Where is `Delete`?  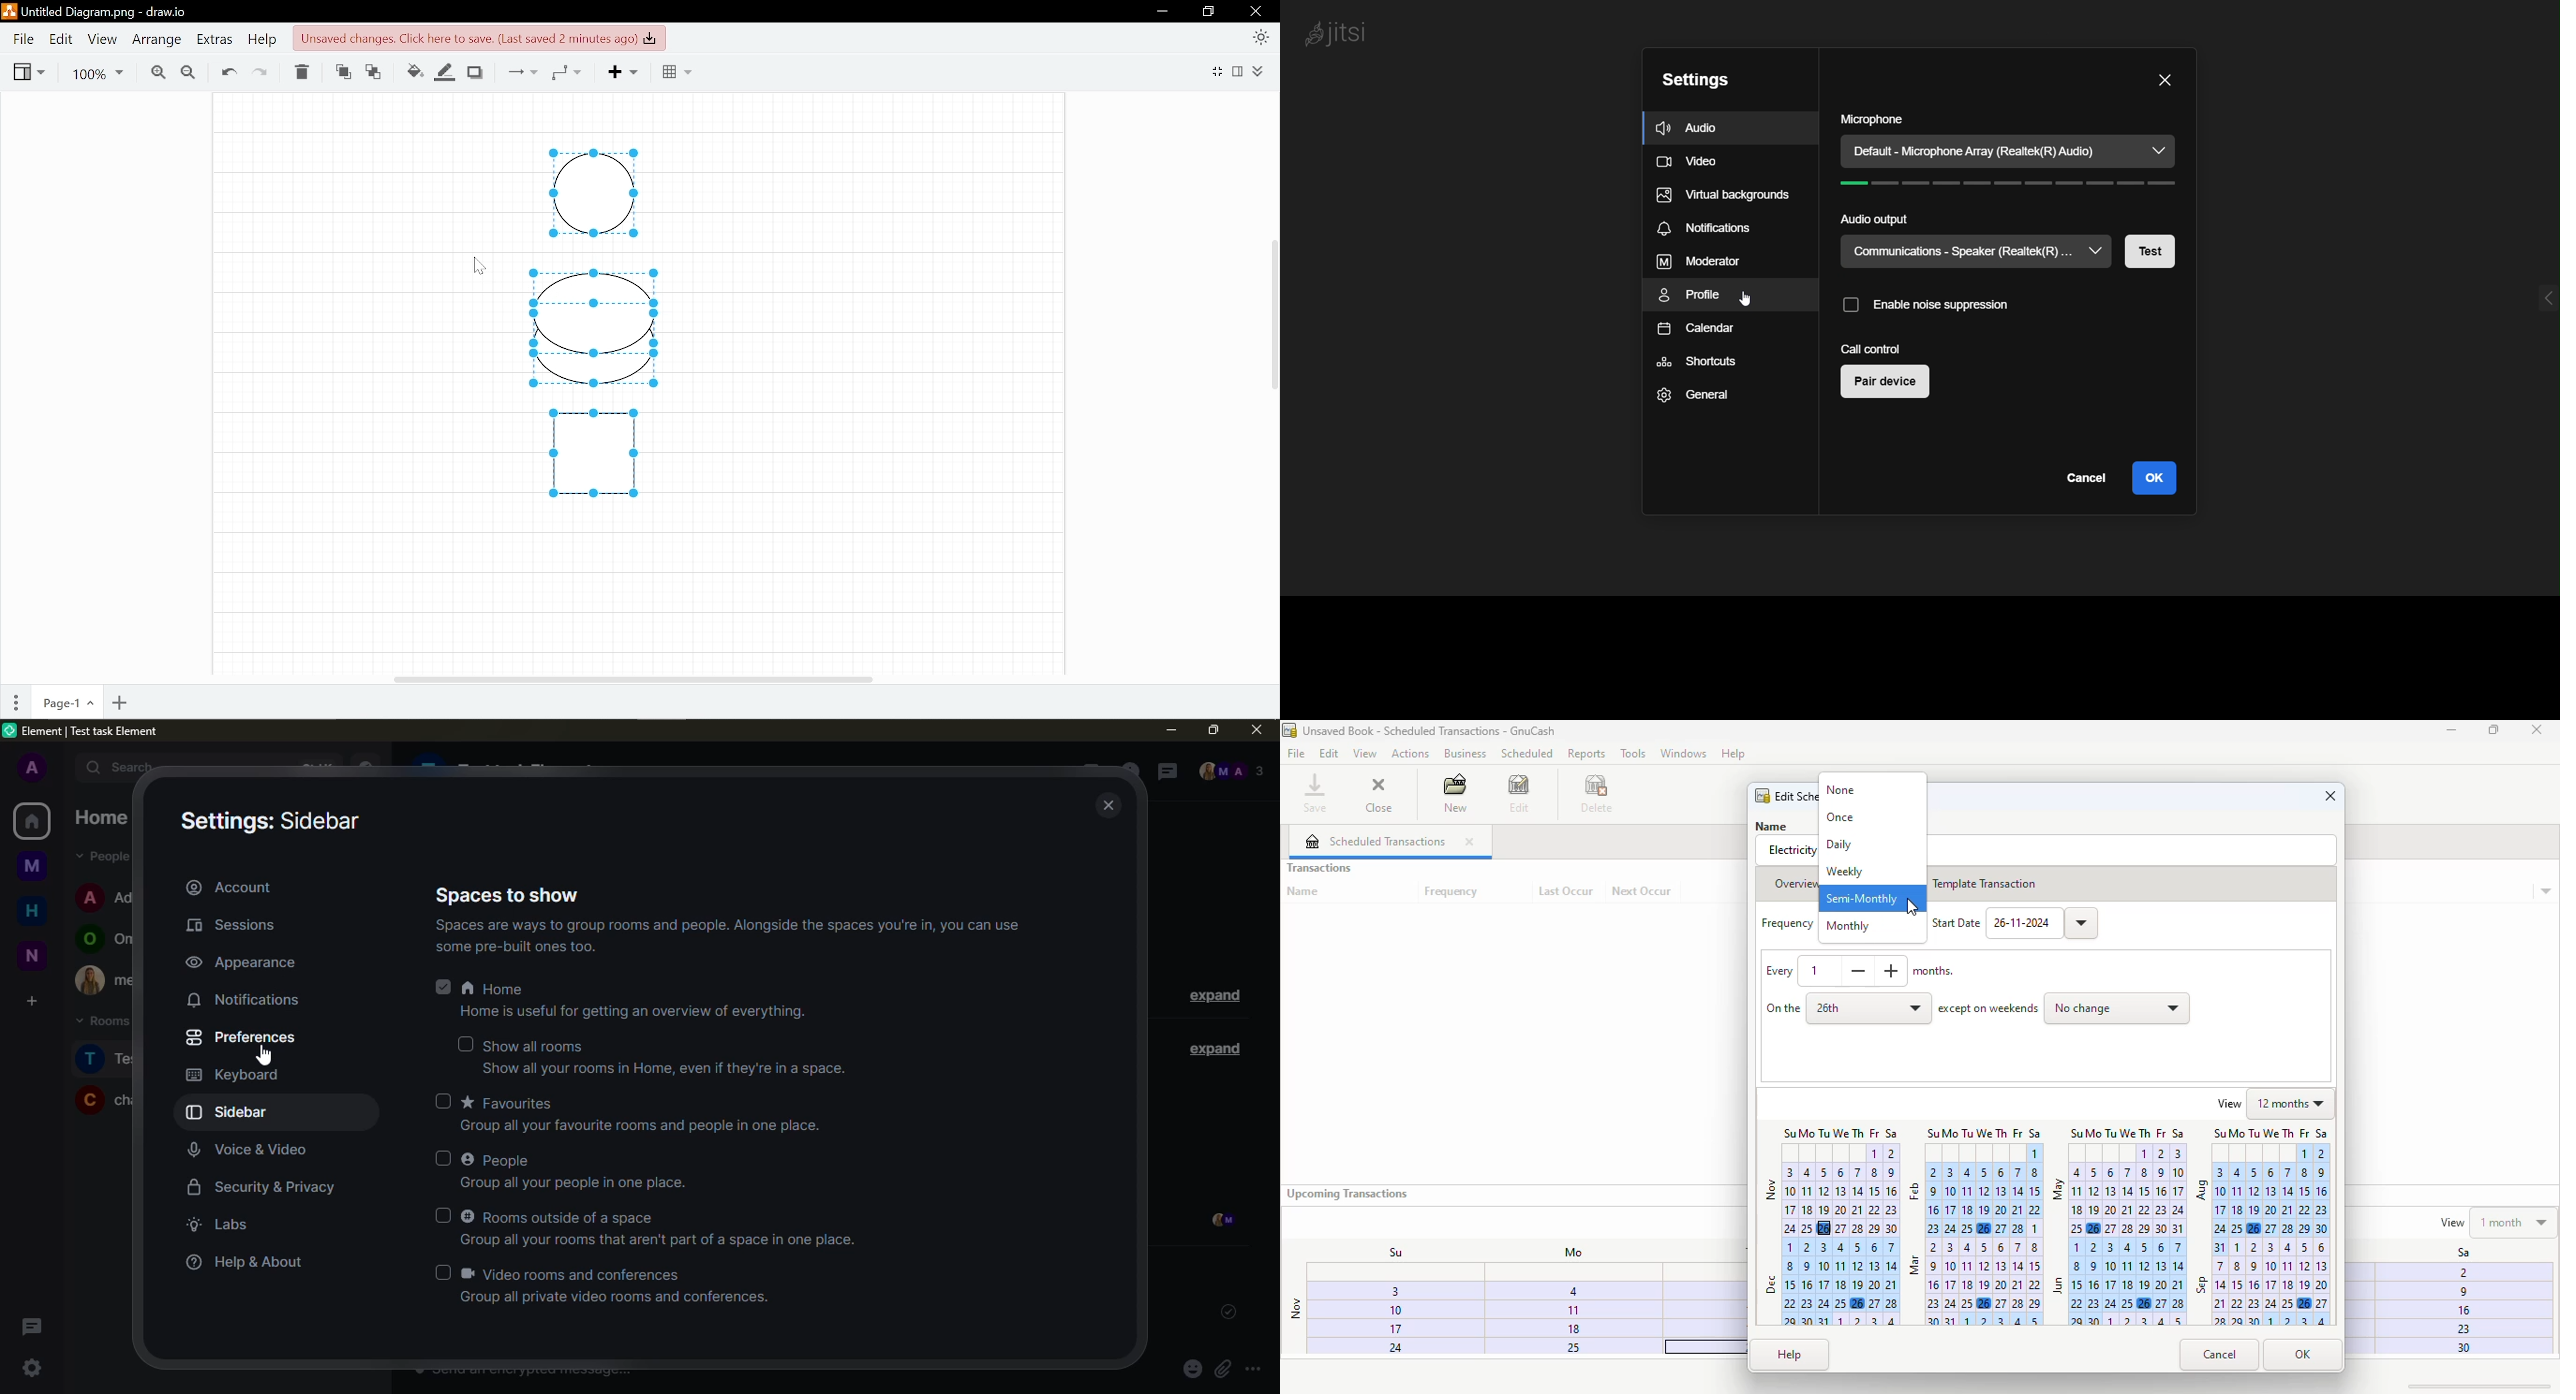 Delete is located at coordinates (304, 73).